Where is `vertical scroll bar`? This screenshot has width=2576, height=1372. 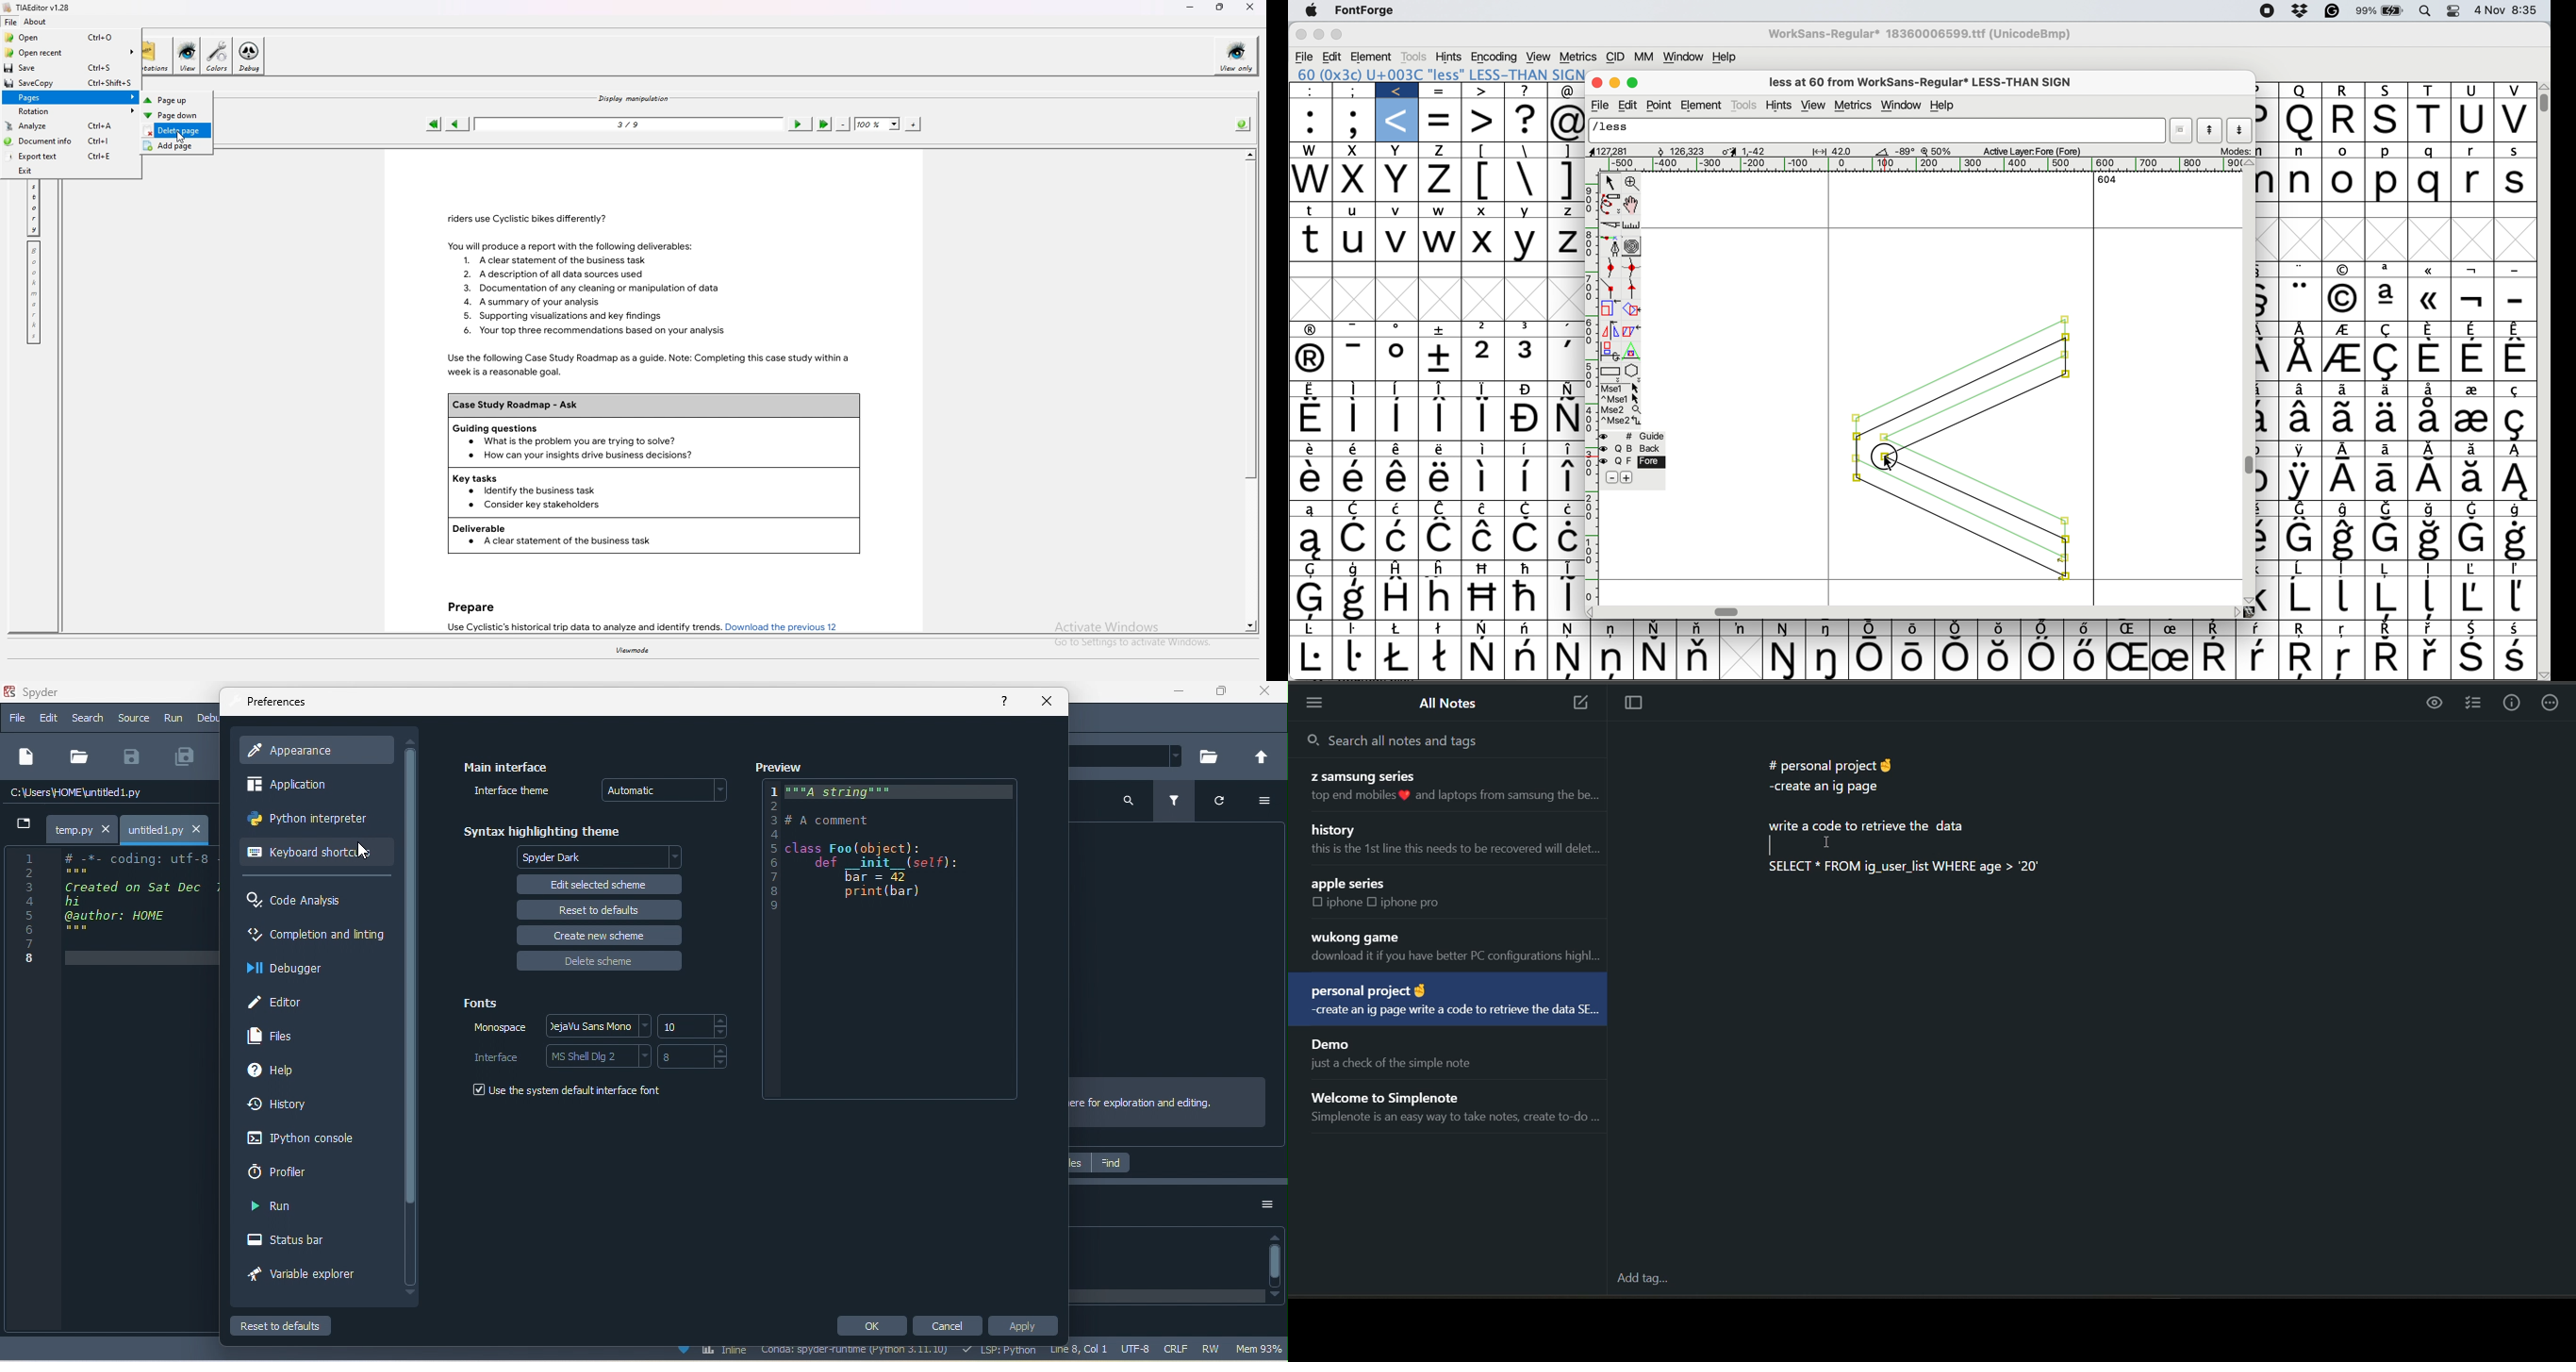 vertical scroll bar is located at coordinates (2543, 101).